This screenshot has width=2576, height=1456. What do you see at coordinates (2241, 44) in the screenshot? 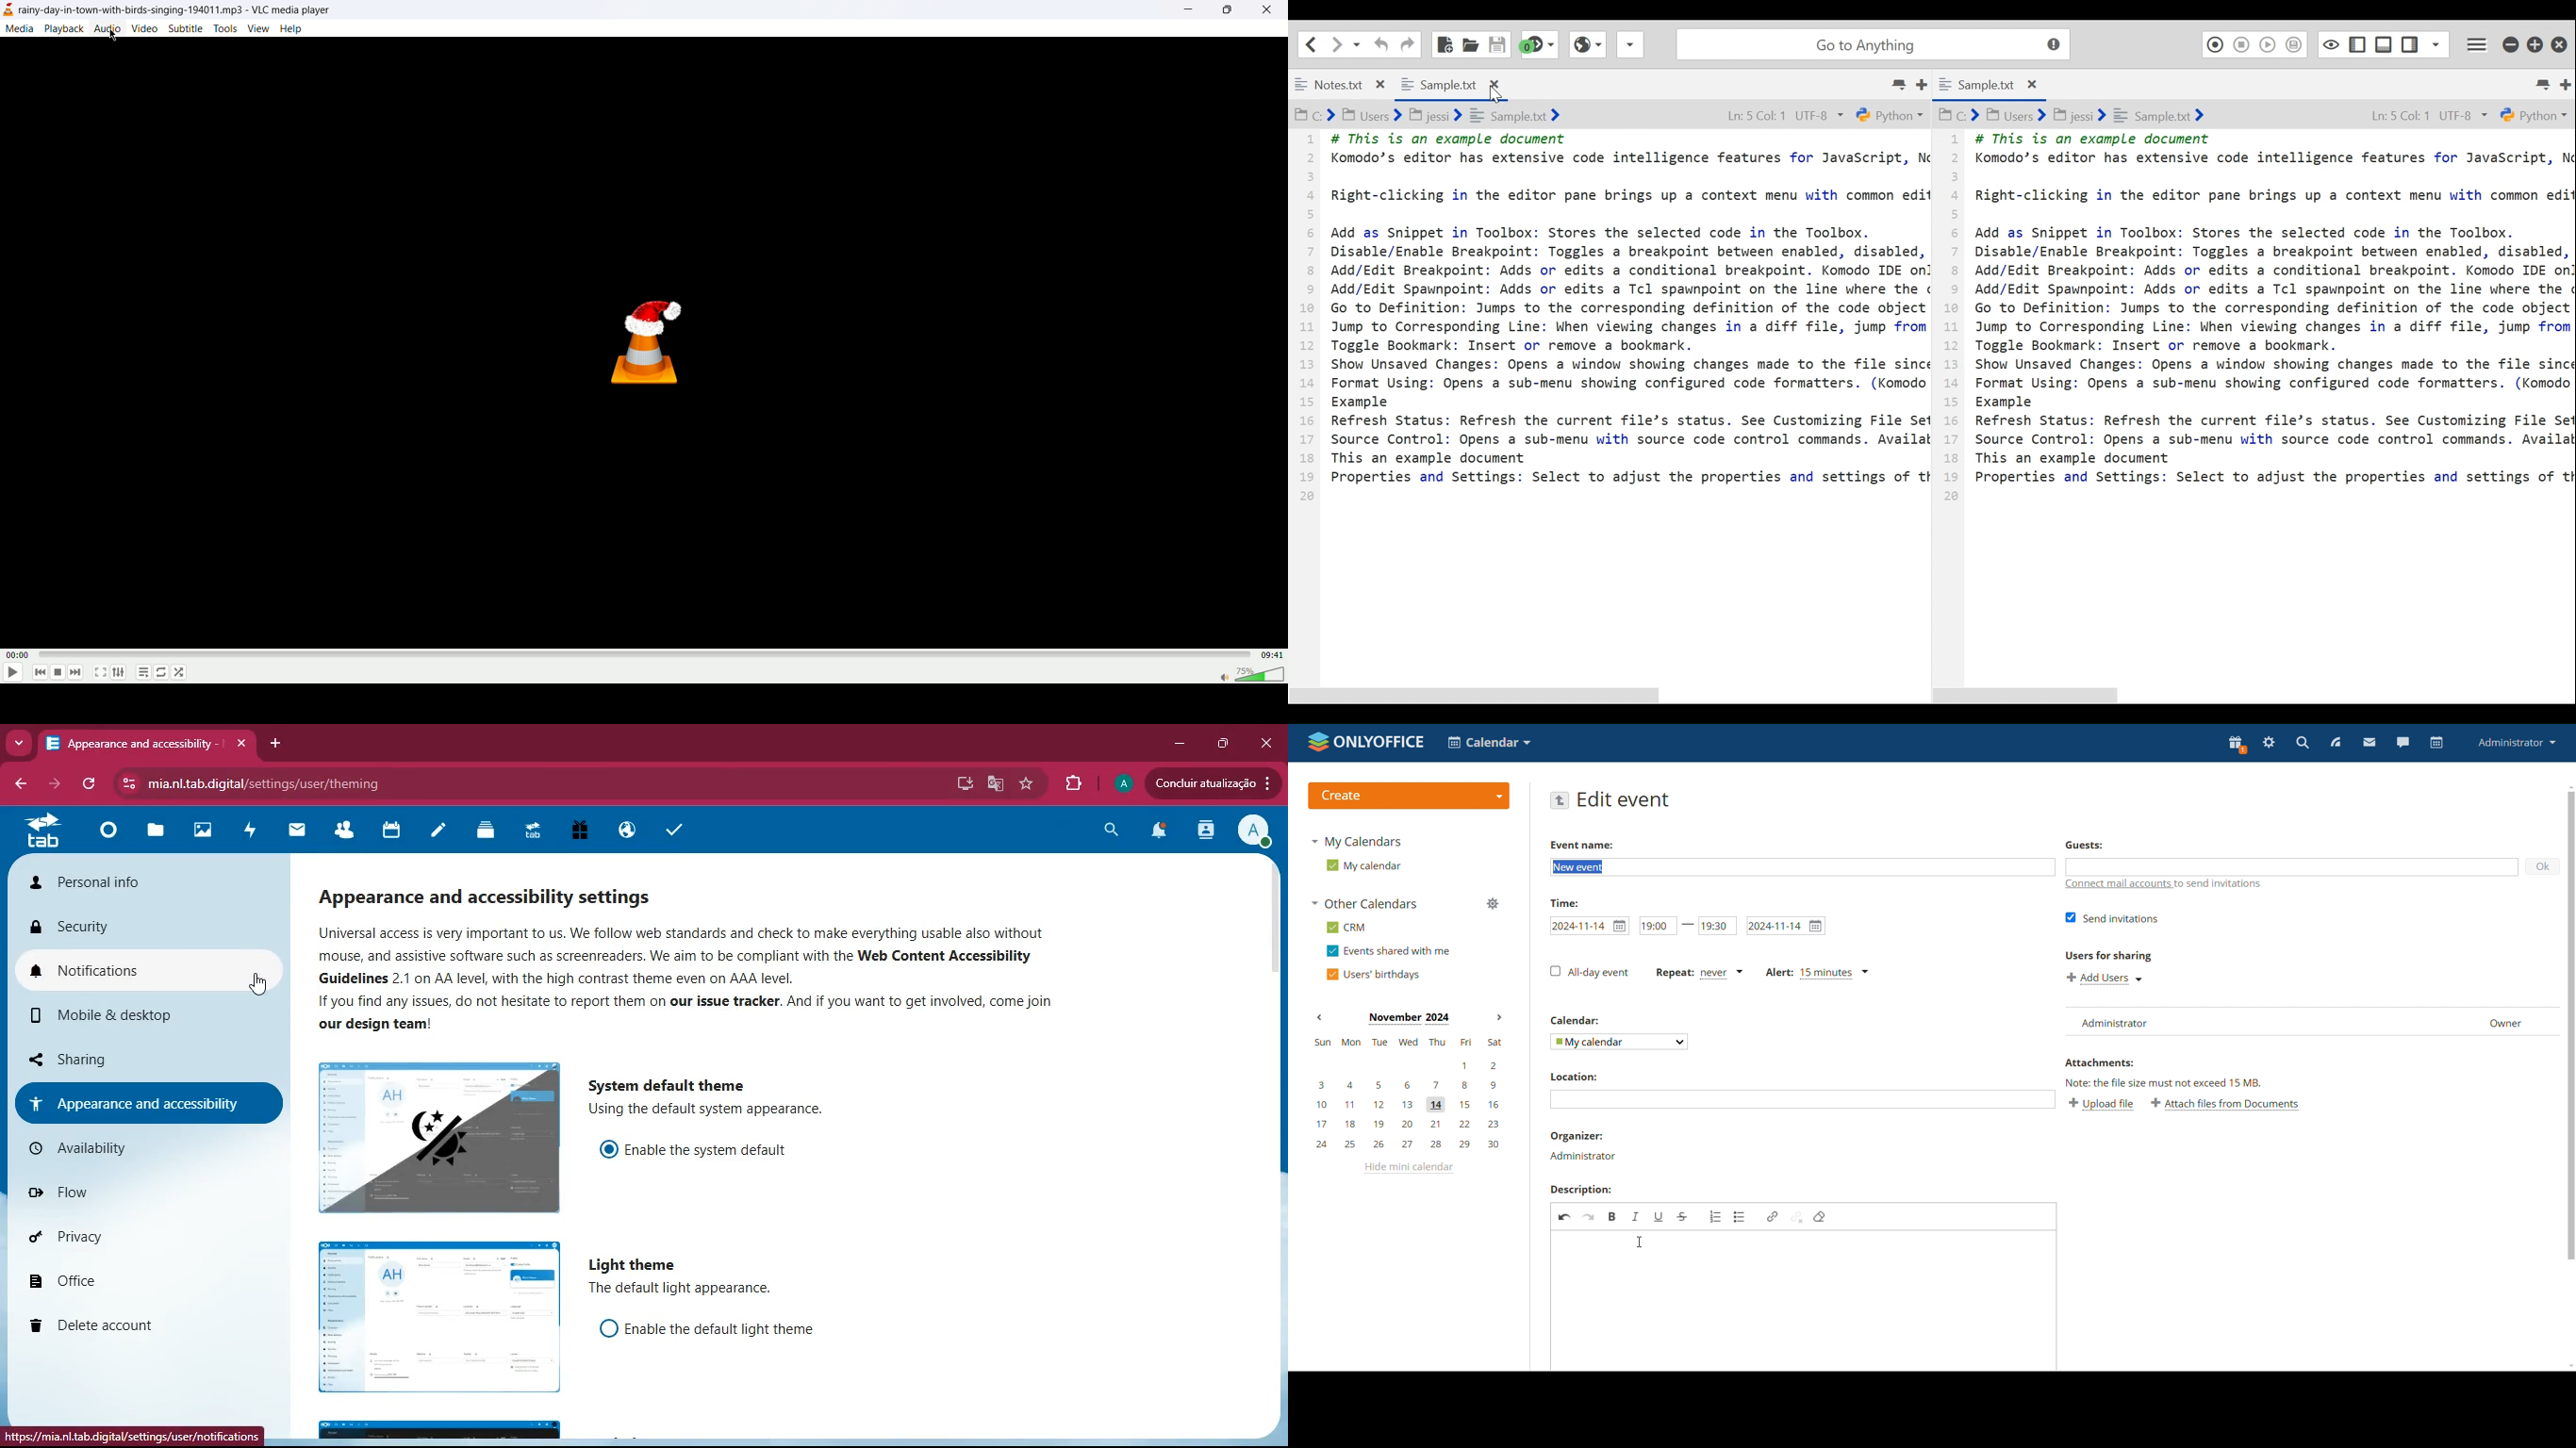
I see `Stop Recording Macro` at bounding box center [2241, 44].